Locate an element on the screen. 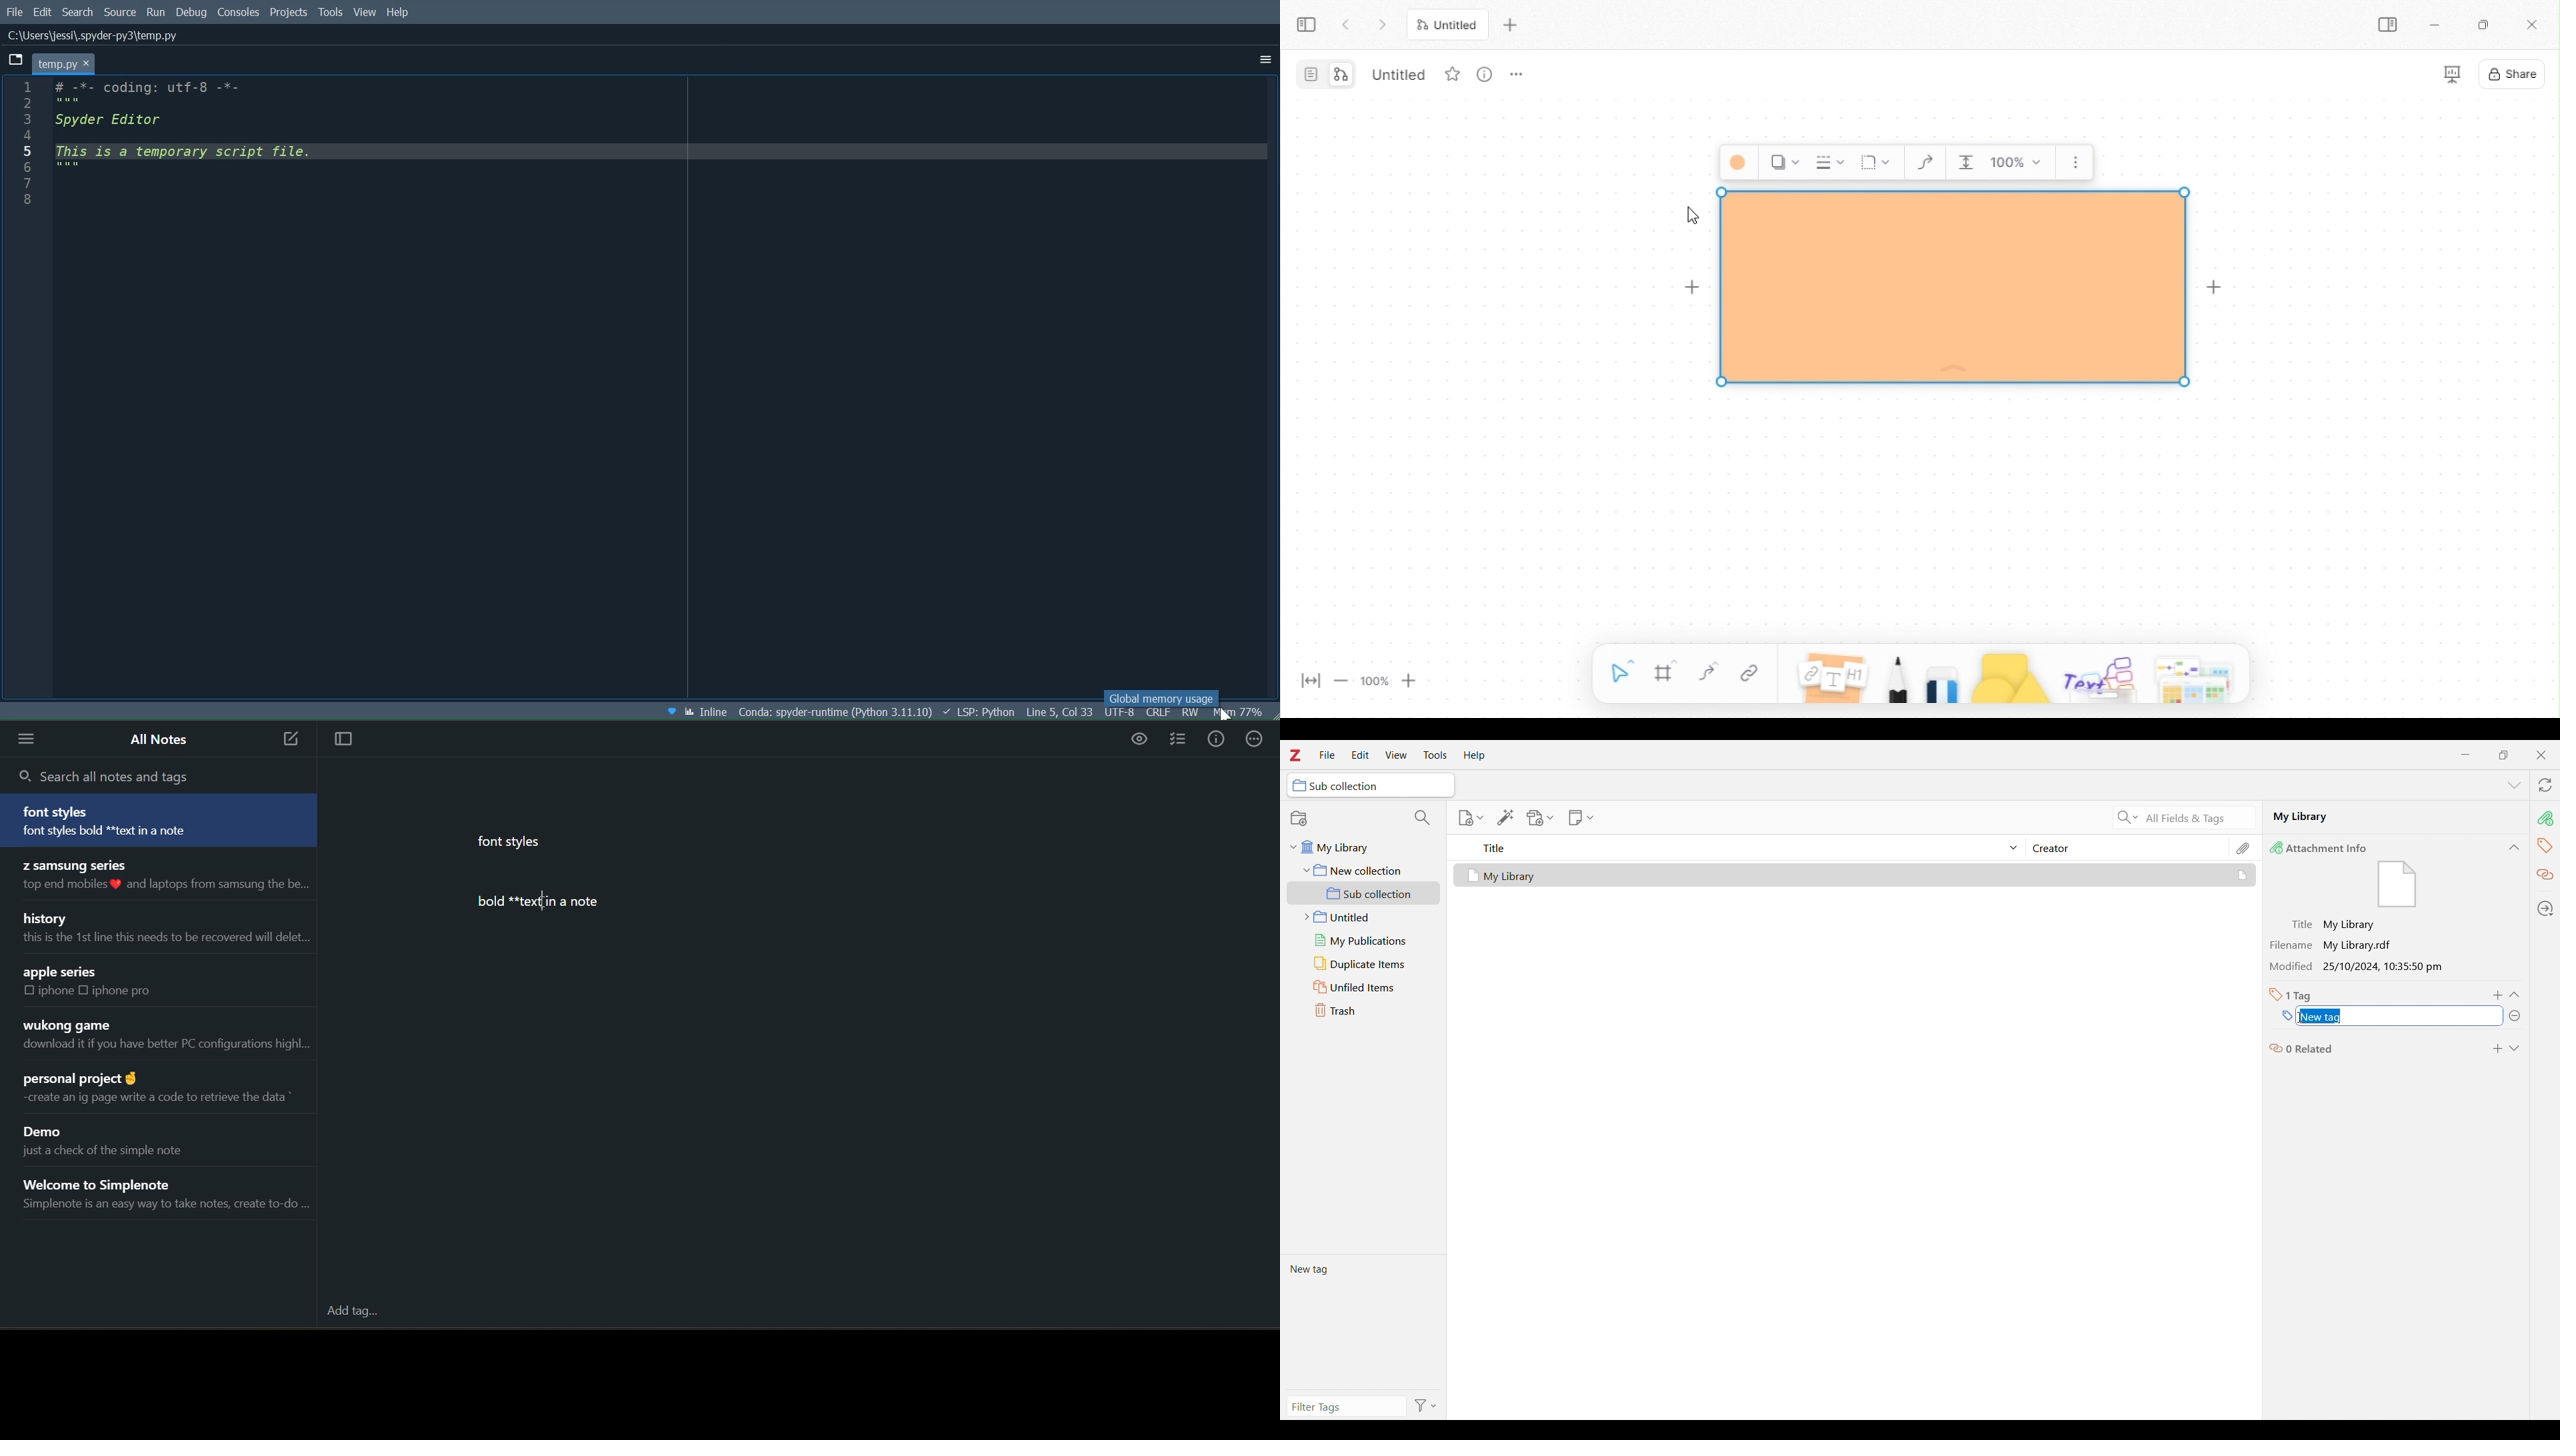 The height and width of the screenshot is (1456, 2576). Consoles is located at coordinates (239, 14).